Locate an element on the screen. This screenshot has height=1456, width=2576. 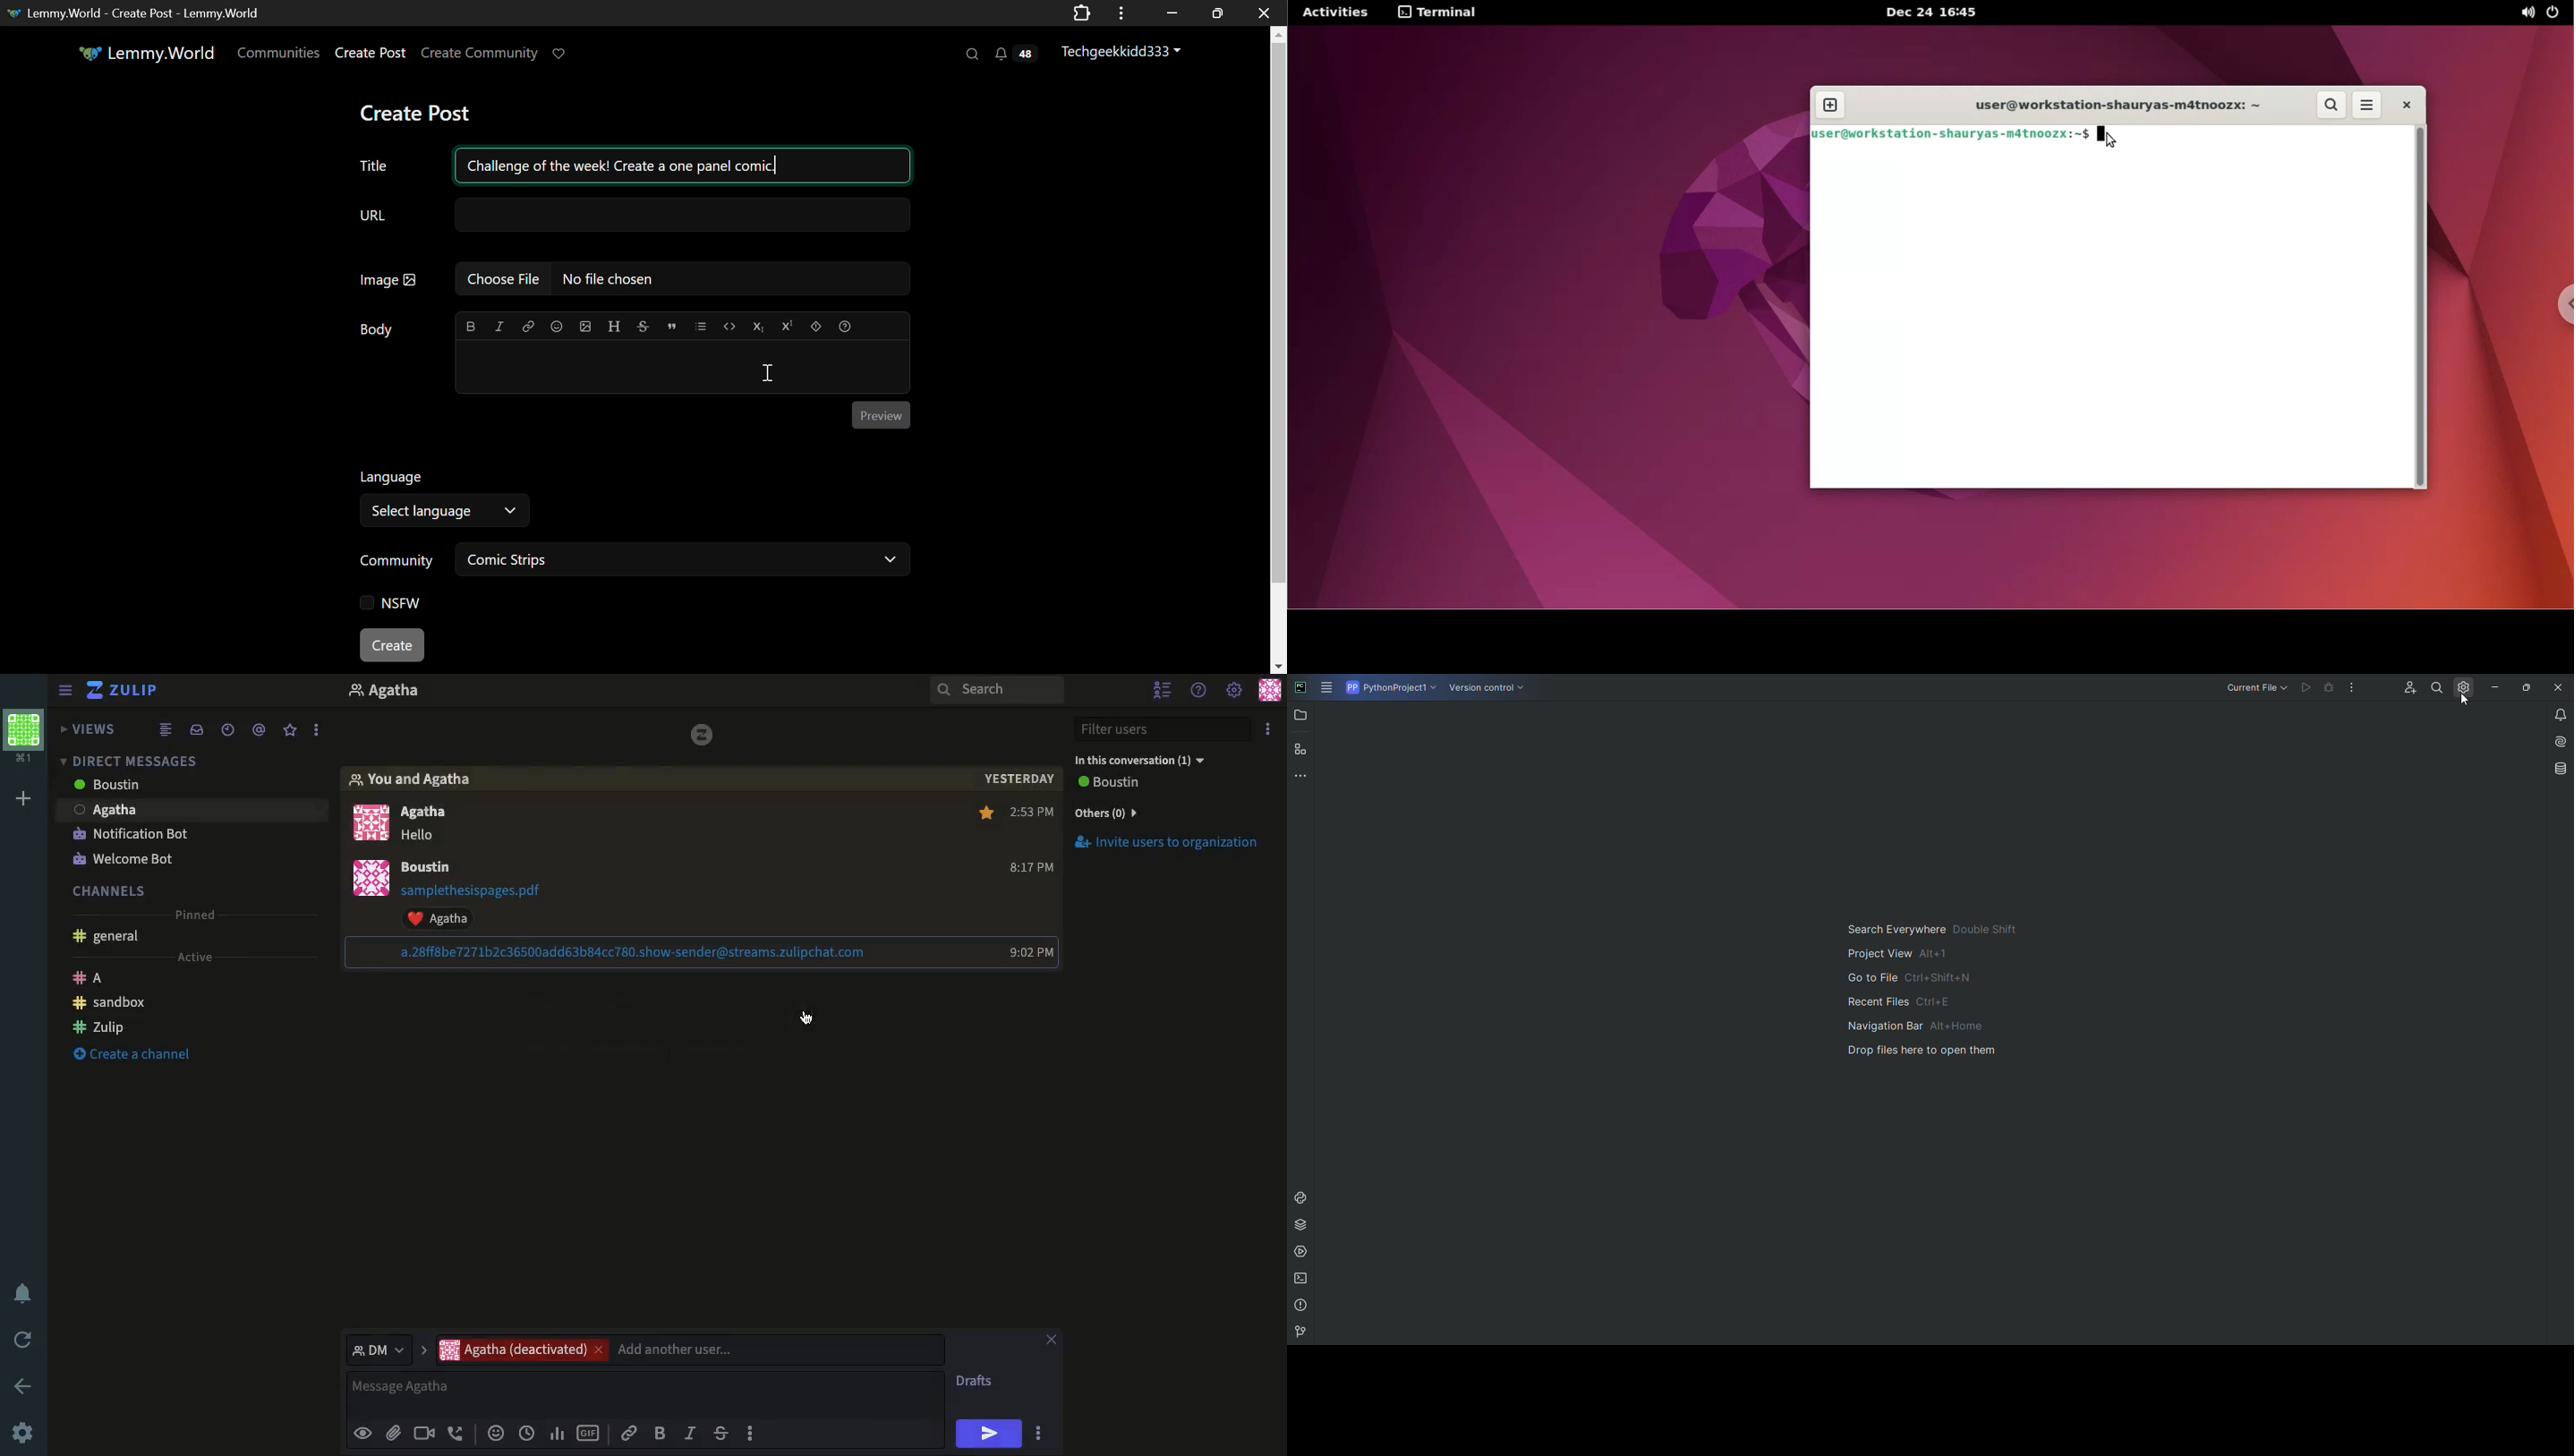
Video is located at coordinates (422, 1435).